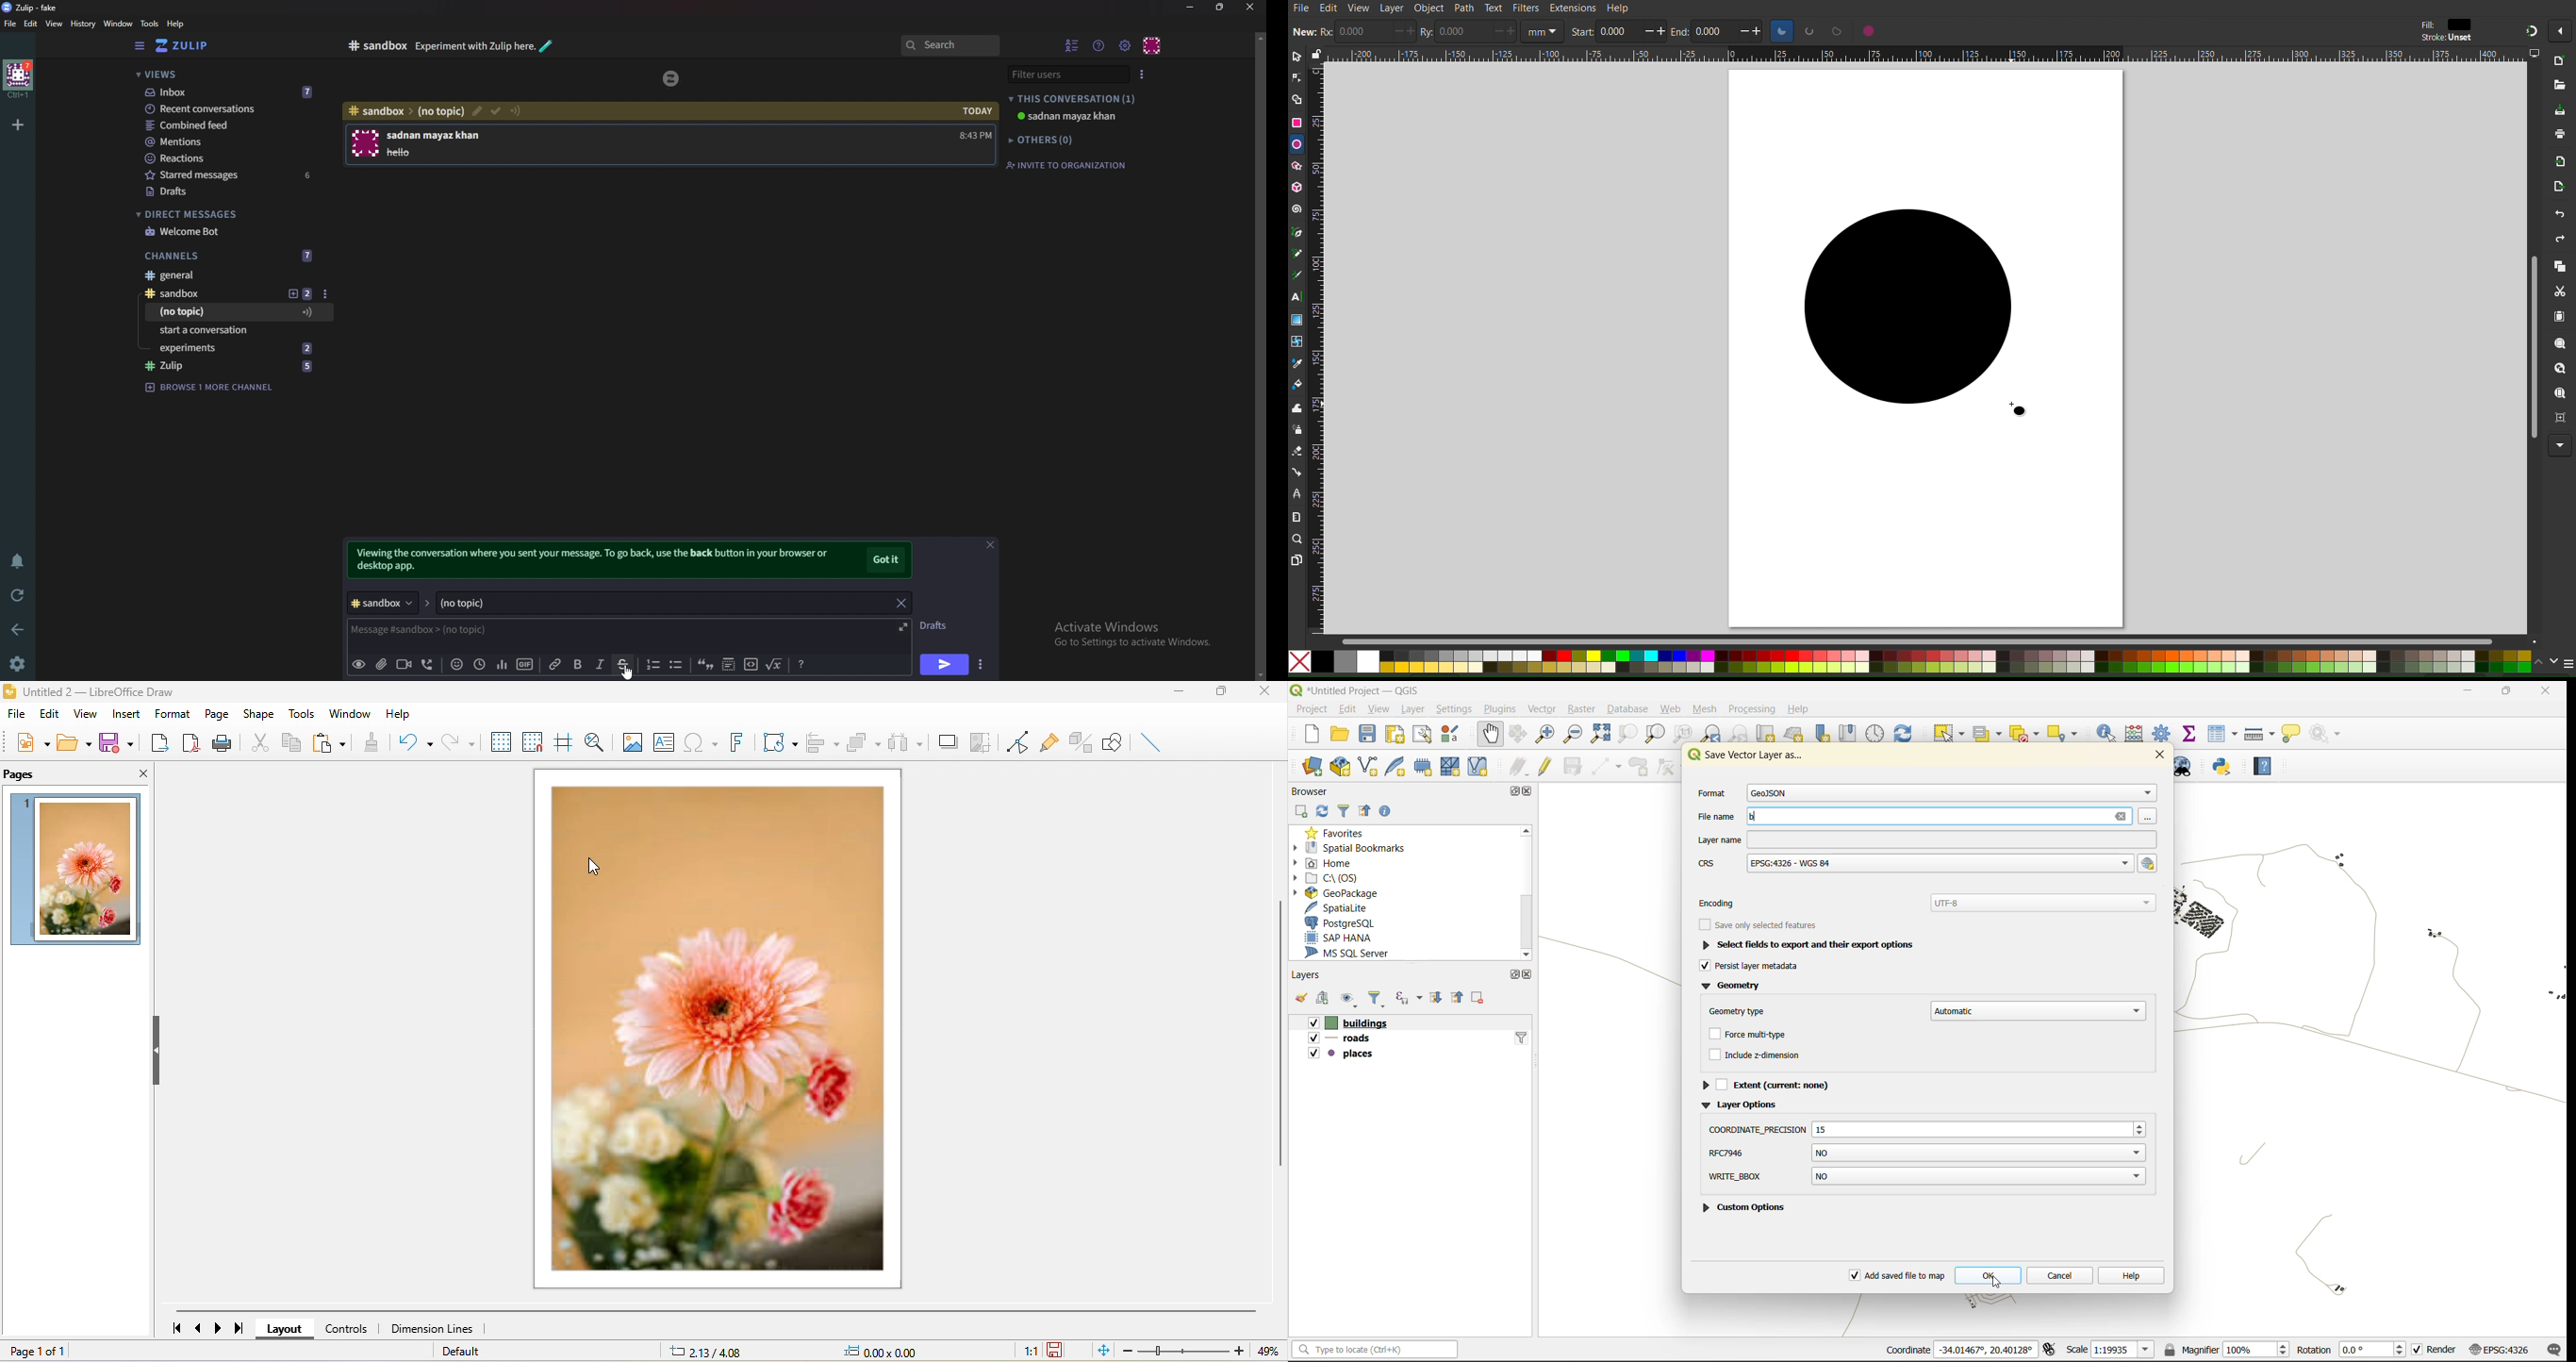 This screenshot has height=1372, width=2576. Describe the element at coordinates (74, 1353) in the screenshot. I see `page 1 of 1` at that location.